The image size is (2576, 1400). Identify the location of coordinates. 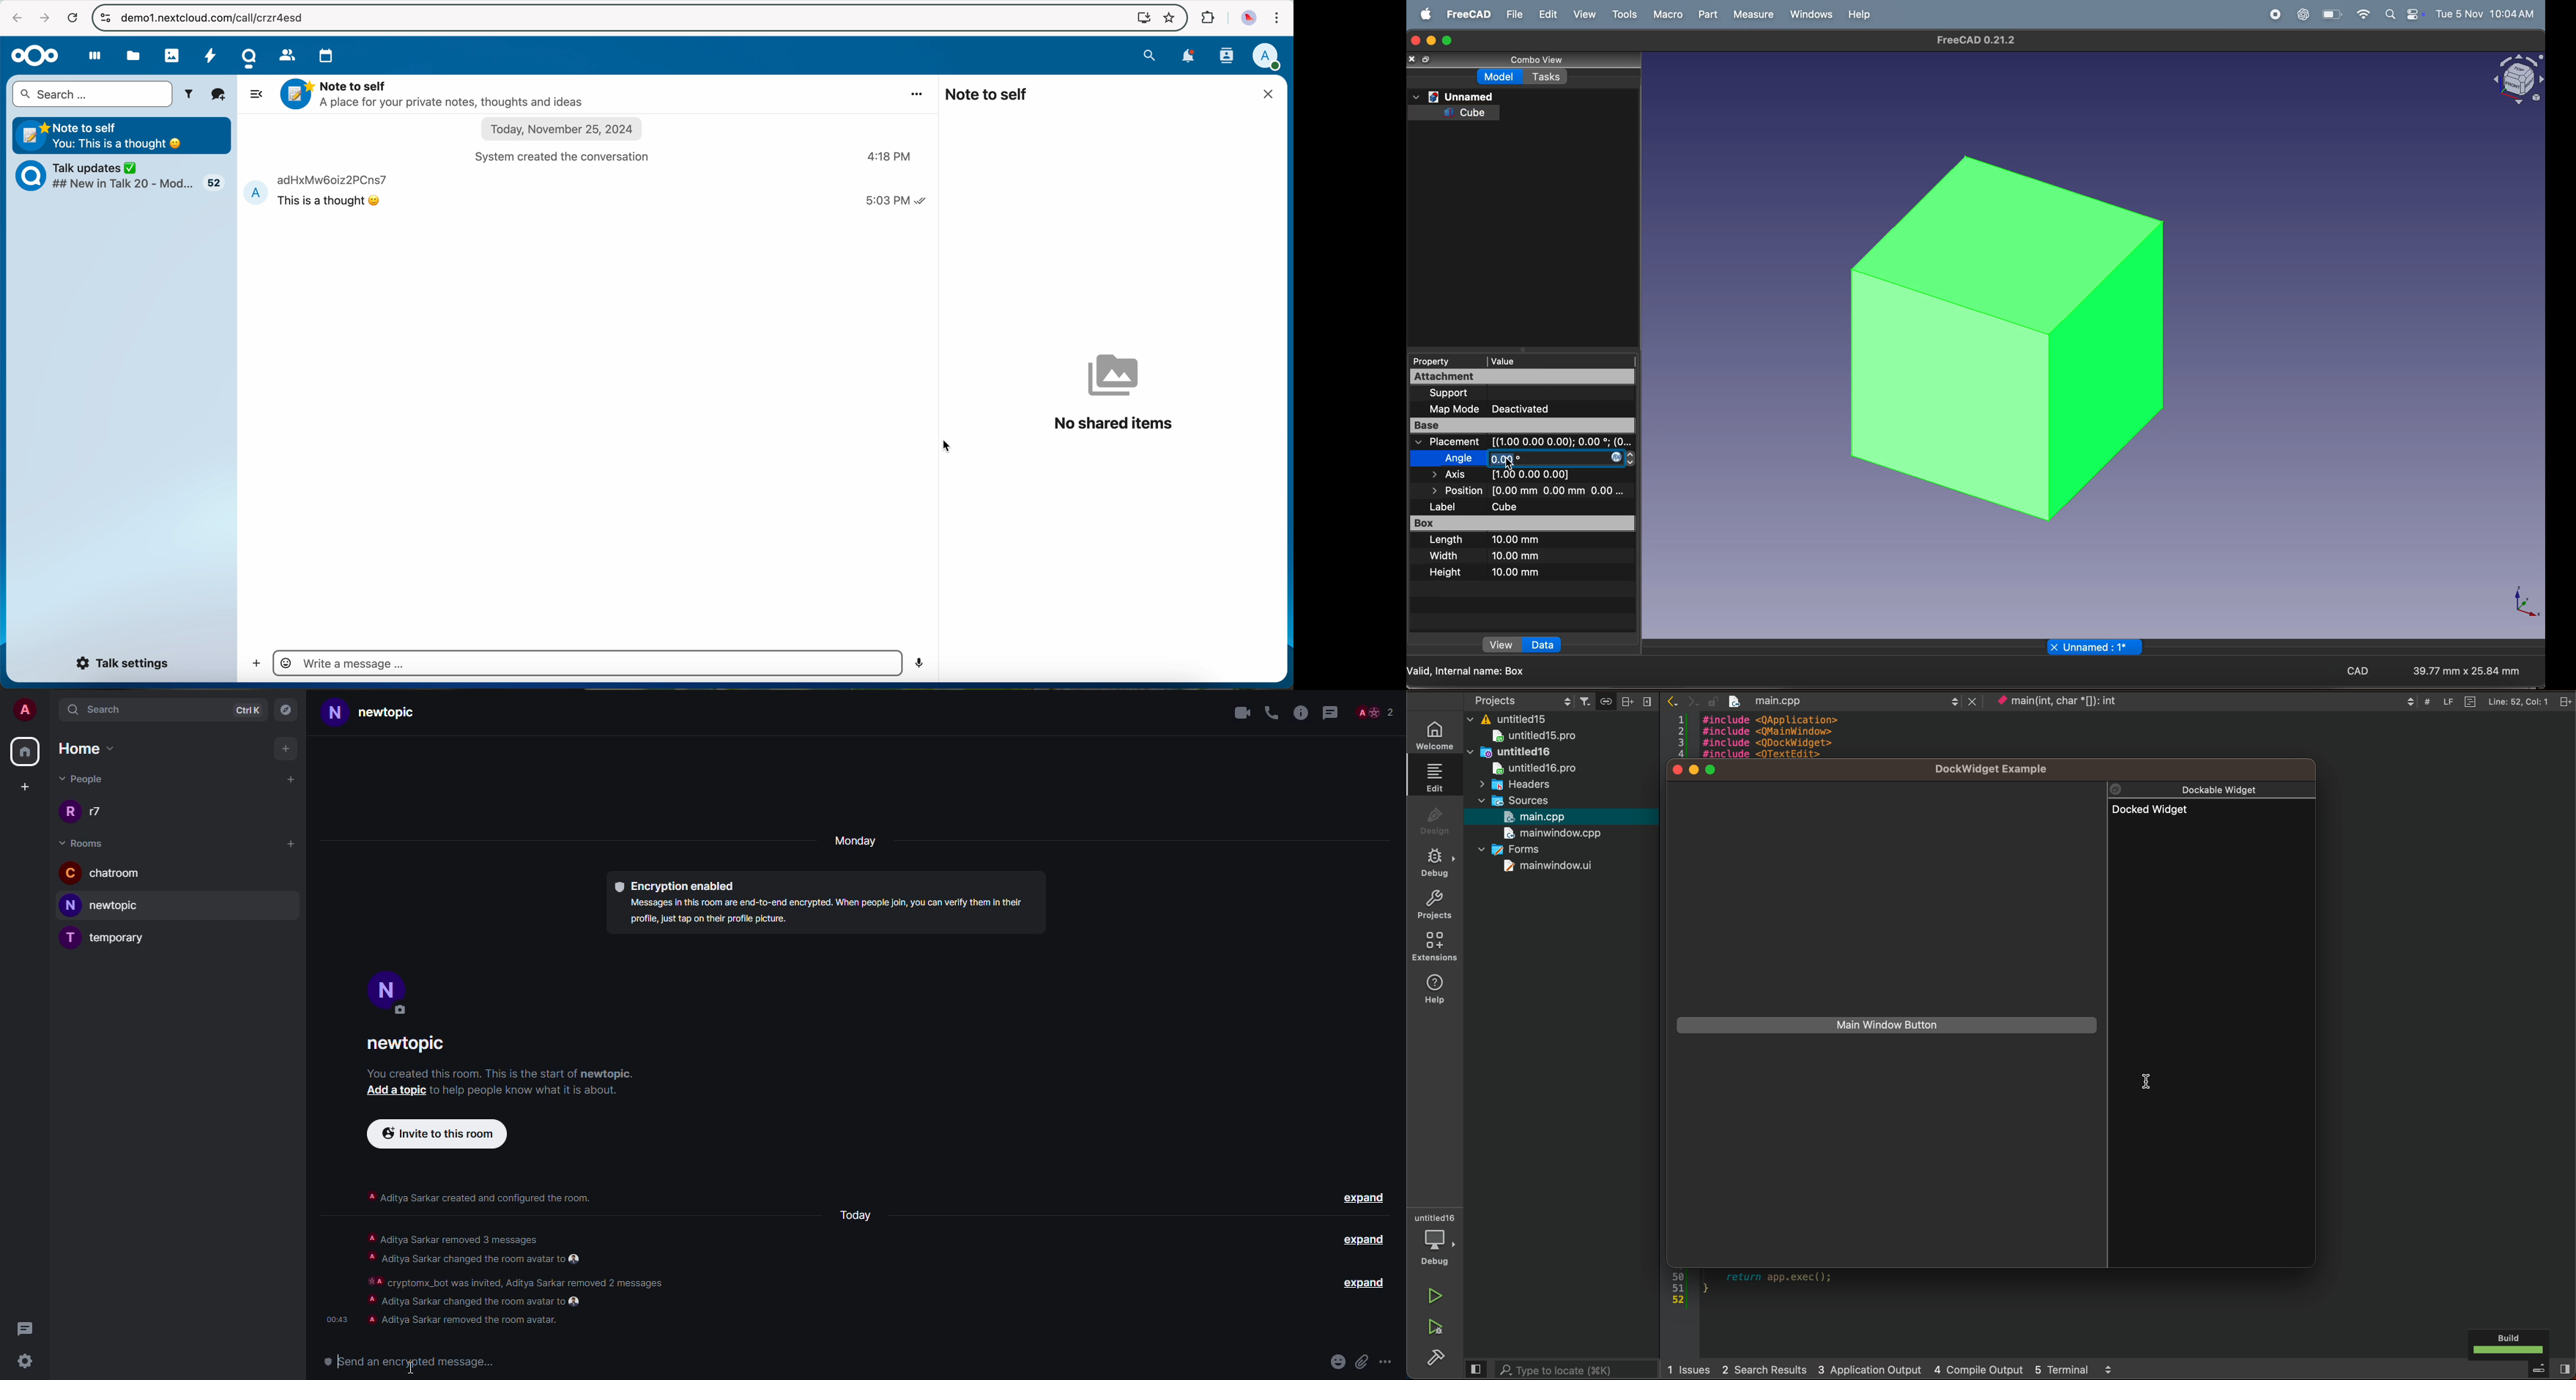
(1558, 443).